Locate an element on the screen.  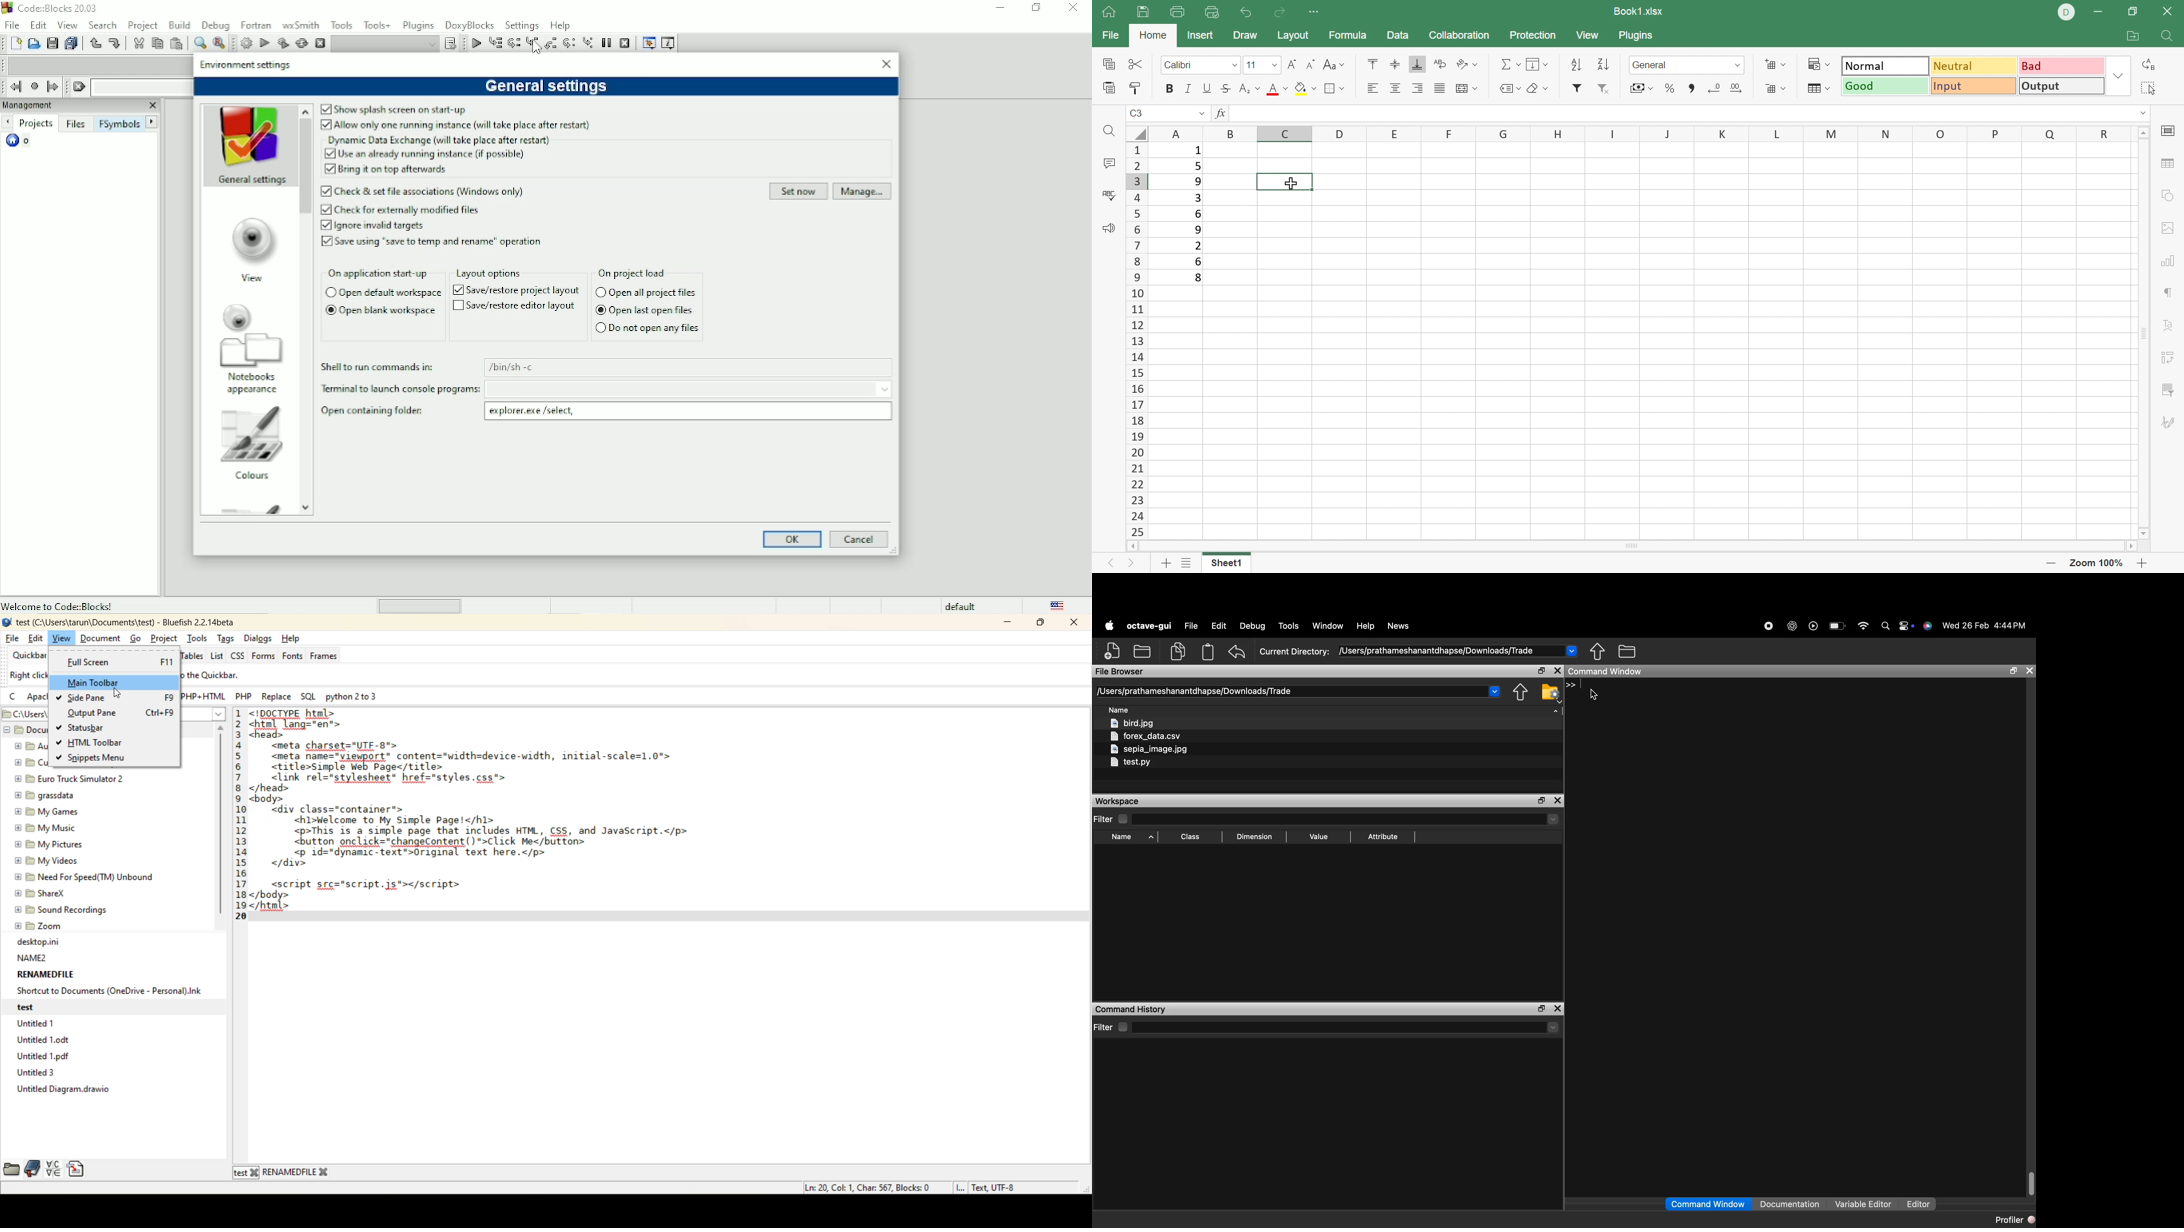
Borders is located at coordinates (1333, 88).